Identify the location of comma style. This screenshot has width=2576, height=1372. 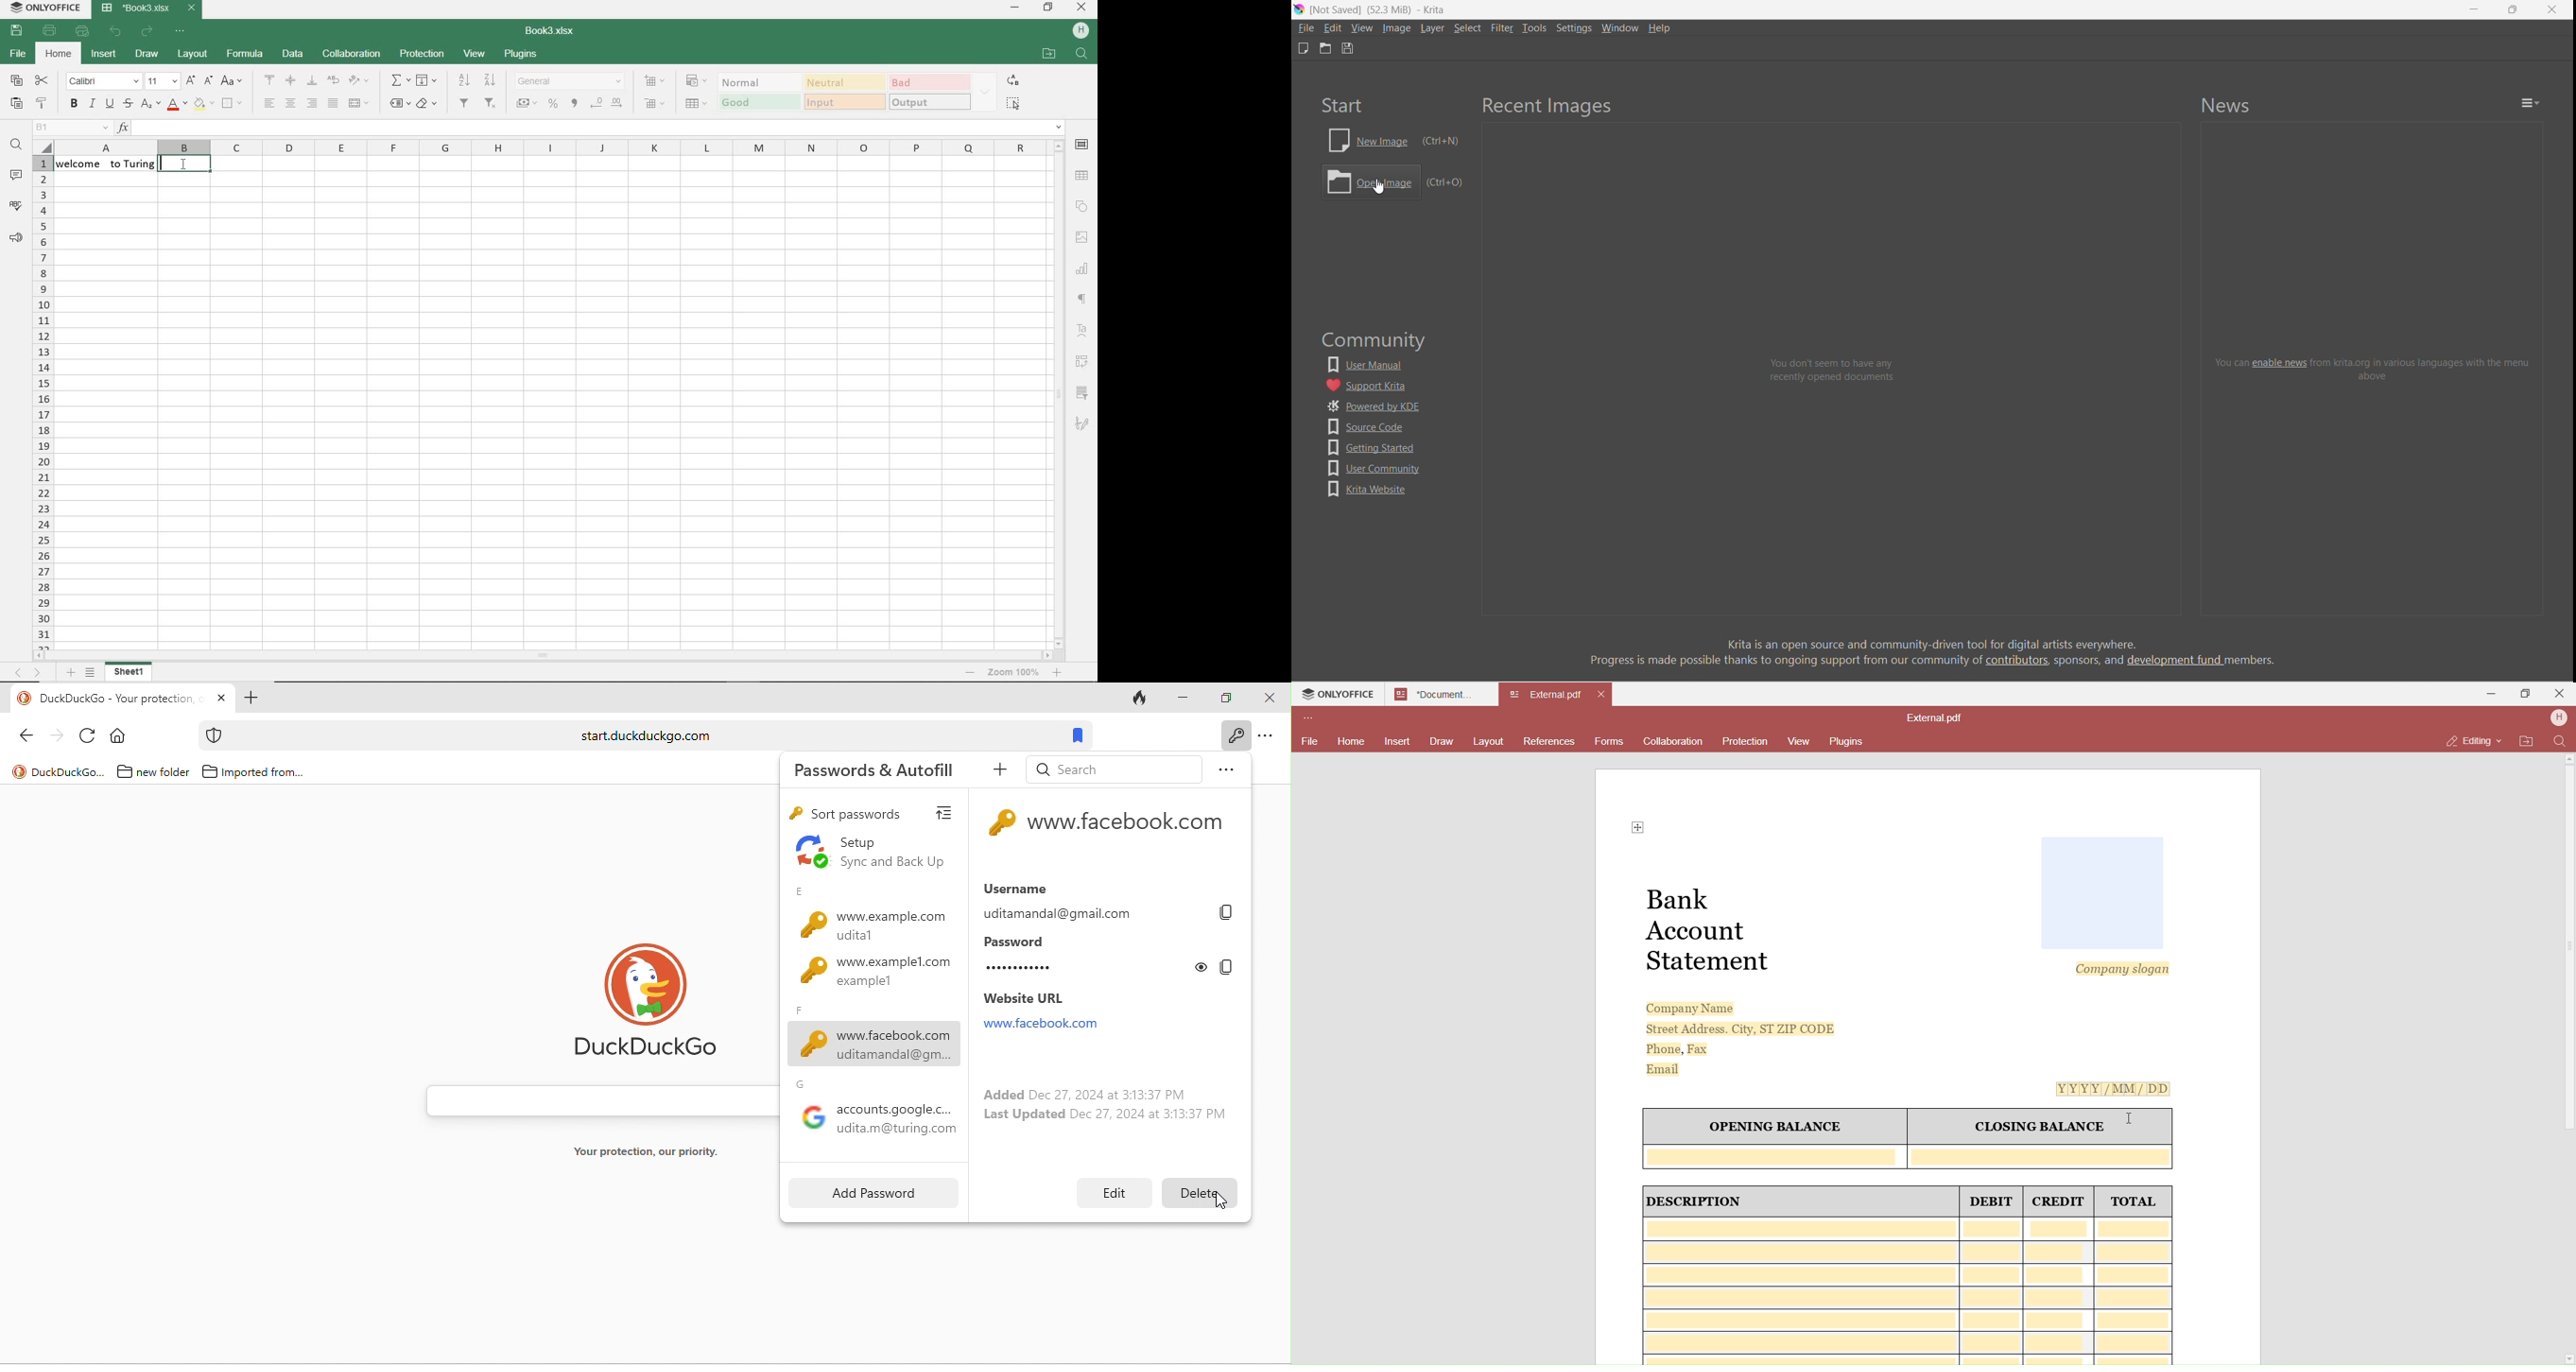
(575, 104).